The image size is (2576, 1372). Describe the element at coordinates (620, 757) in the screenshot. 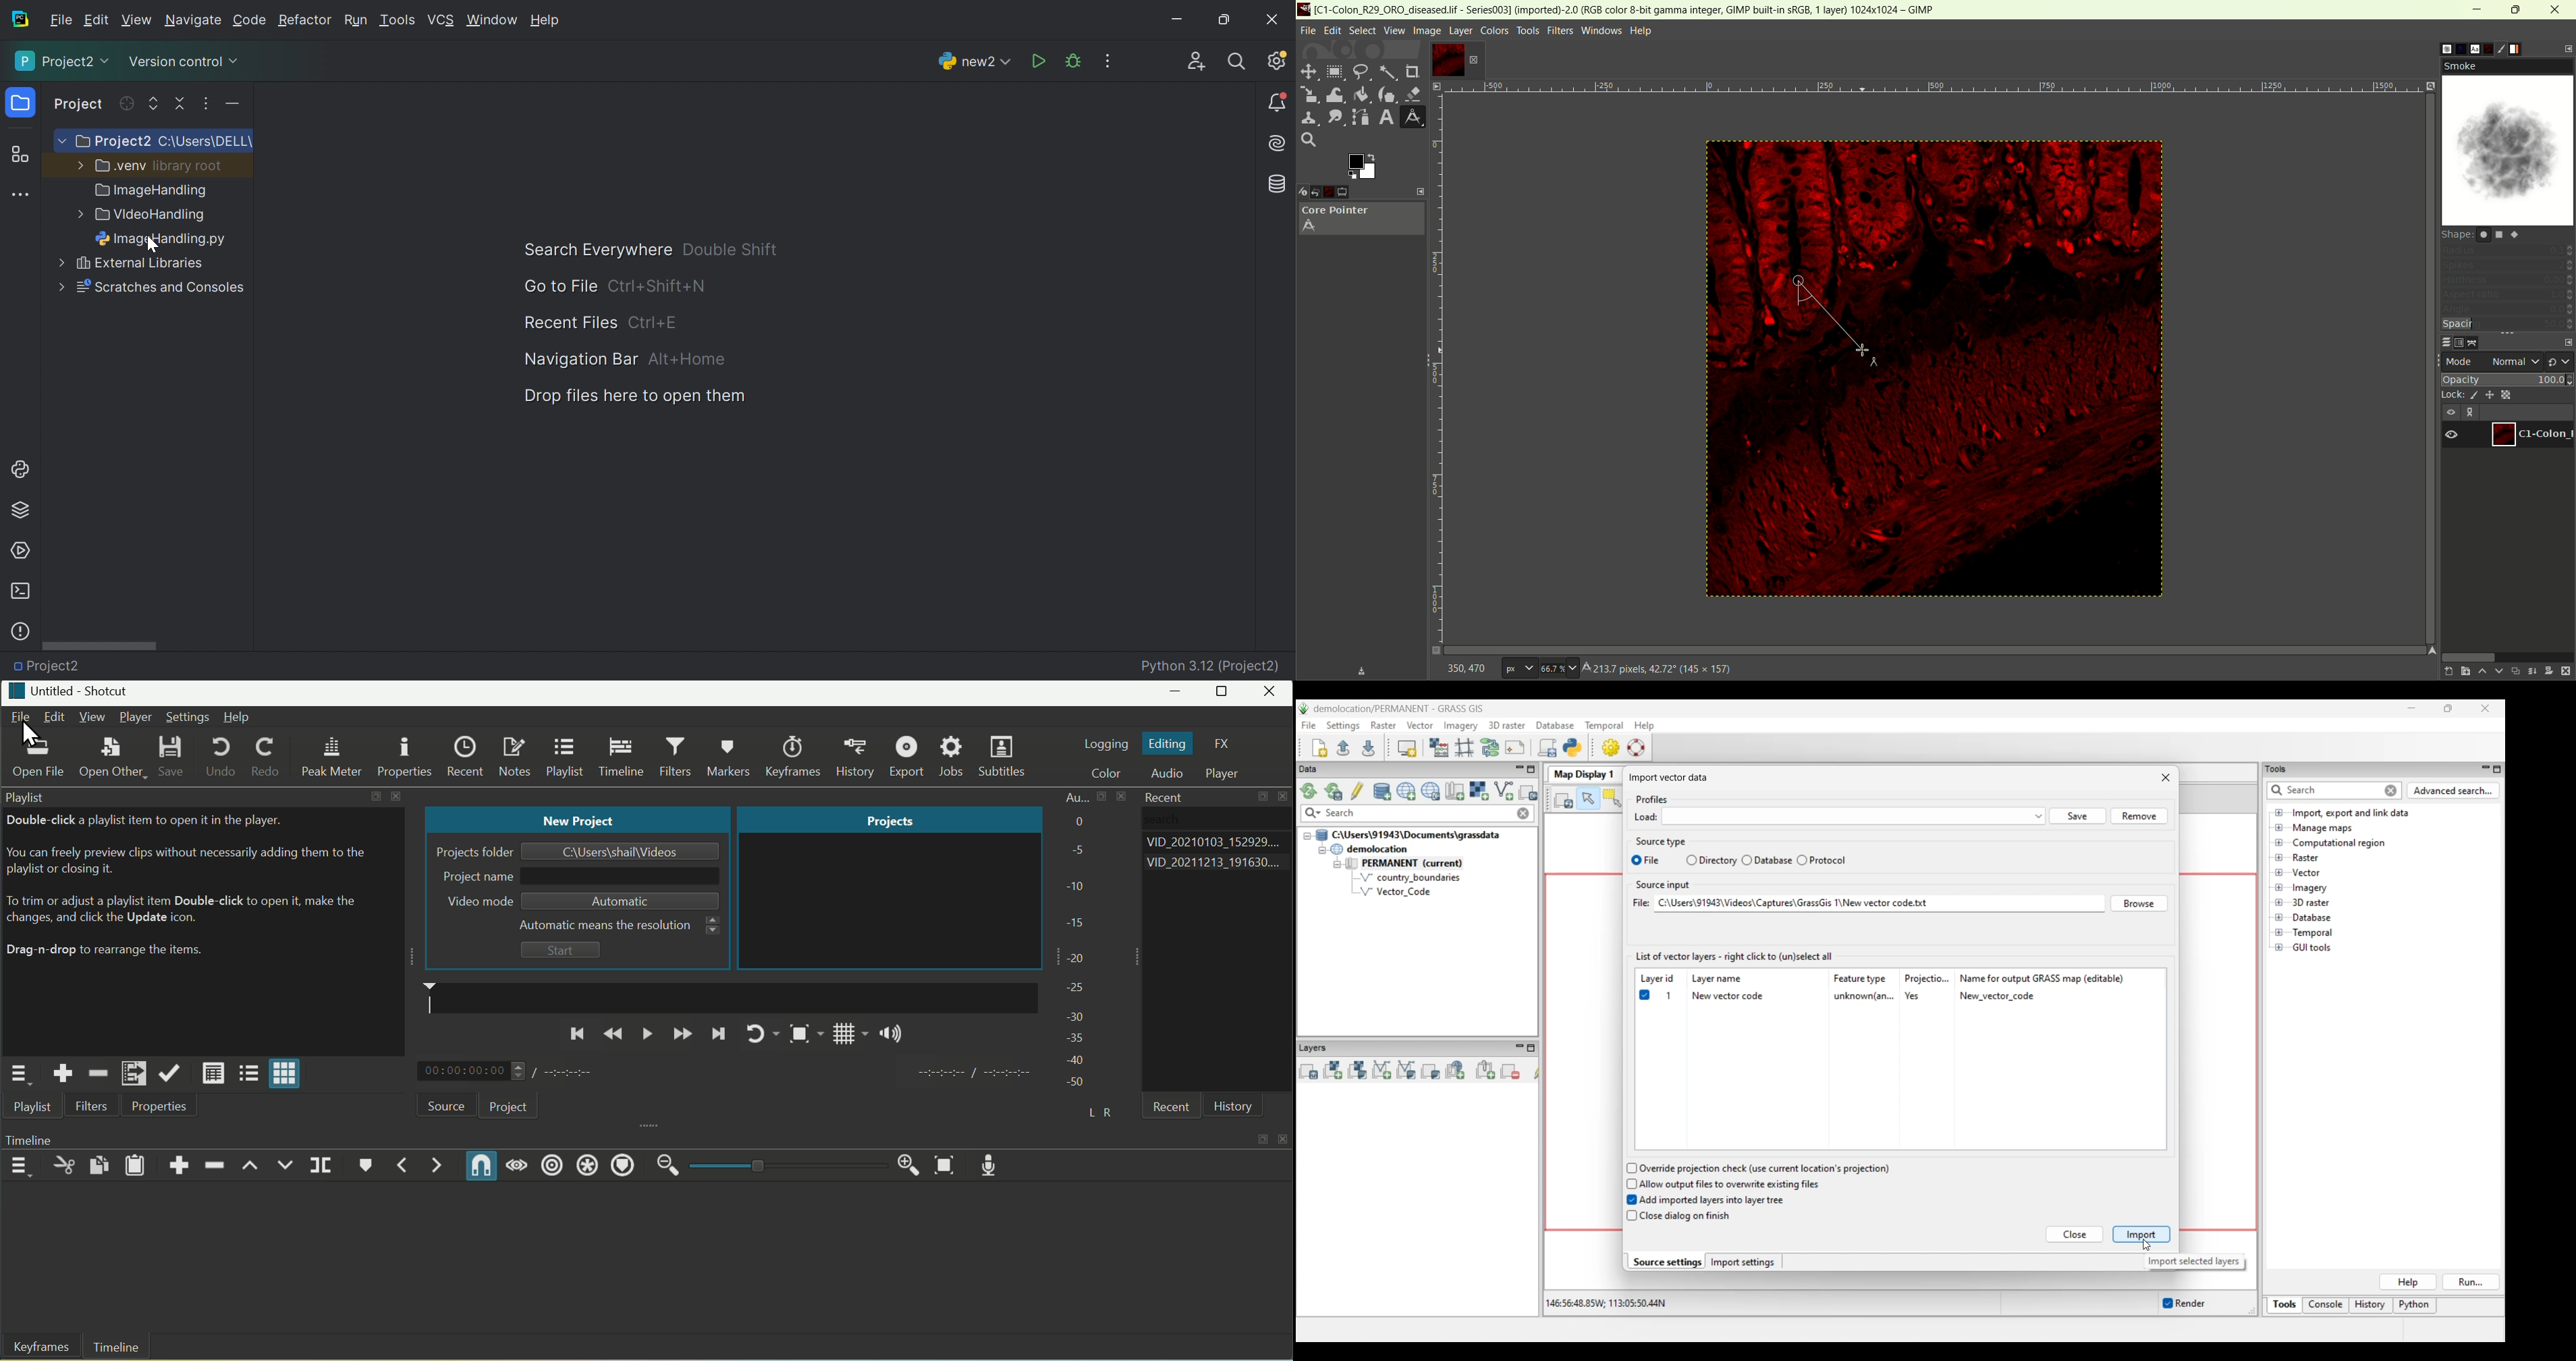

I see `Timeline` at that location.